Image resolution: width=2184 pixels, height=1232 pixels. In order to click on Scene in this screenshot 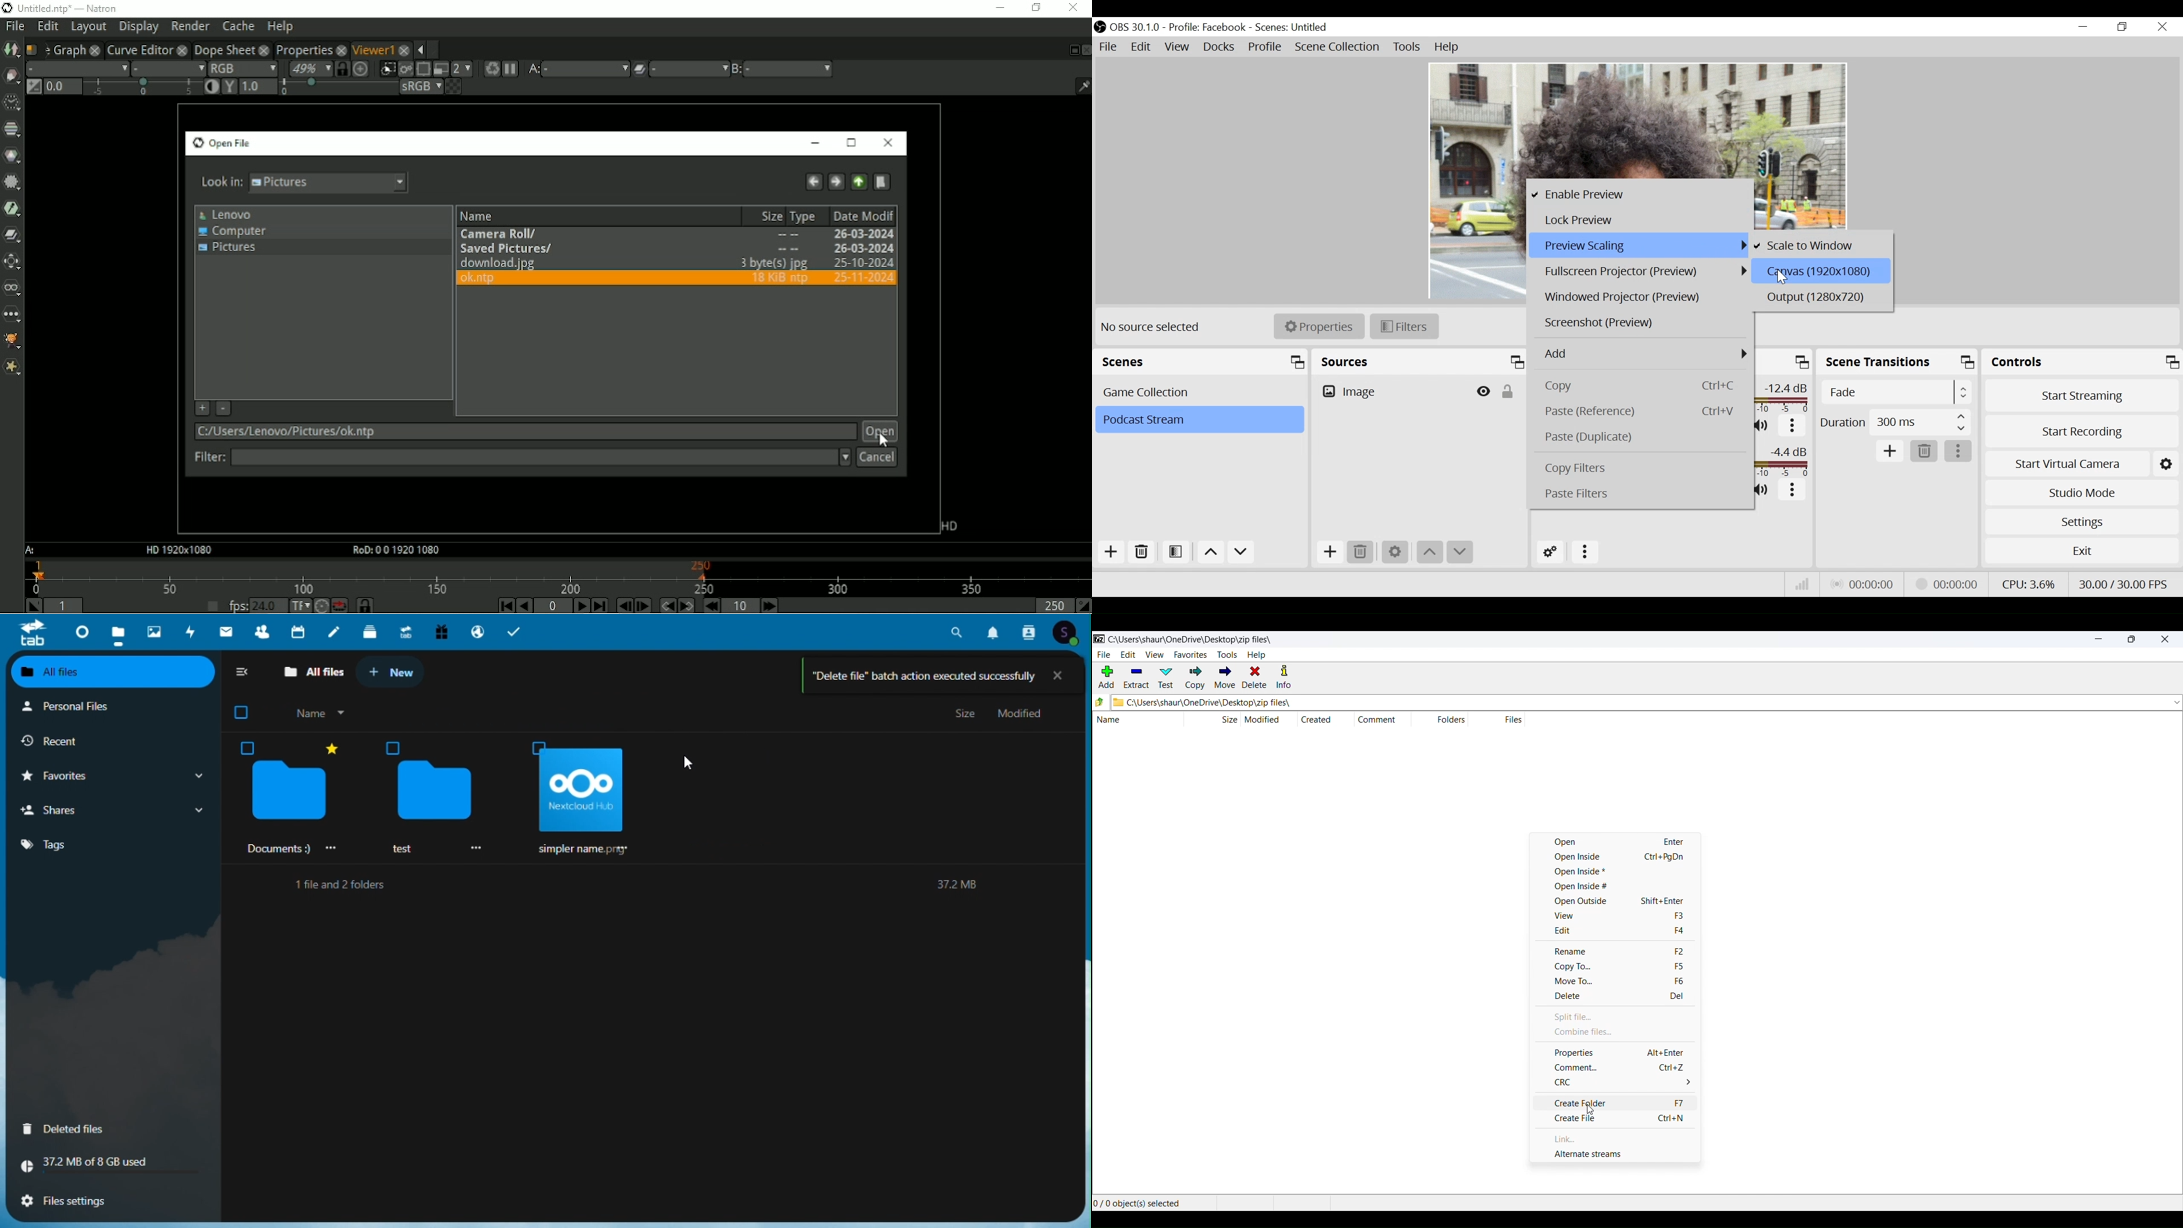, I will do `click(1292, 28)`.